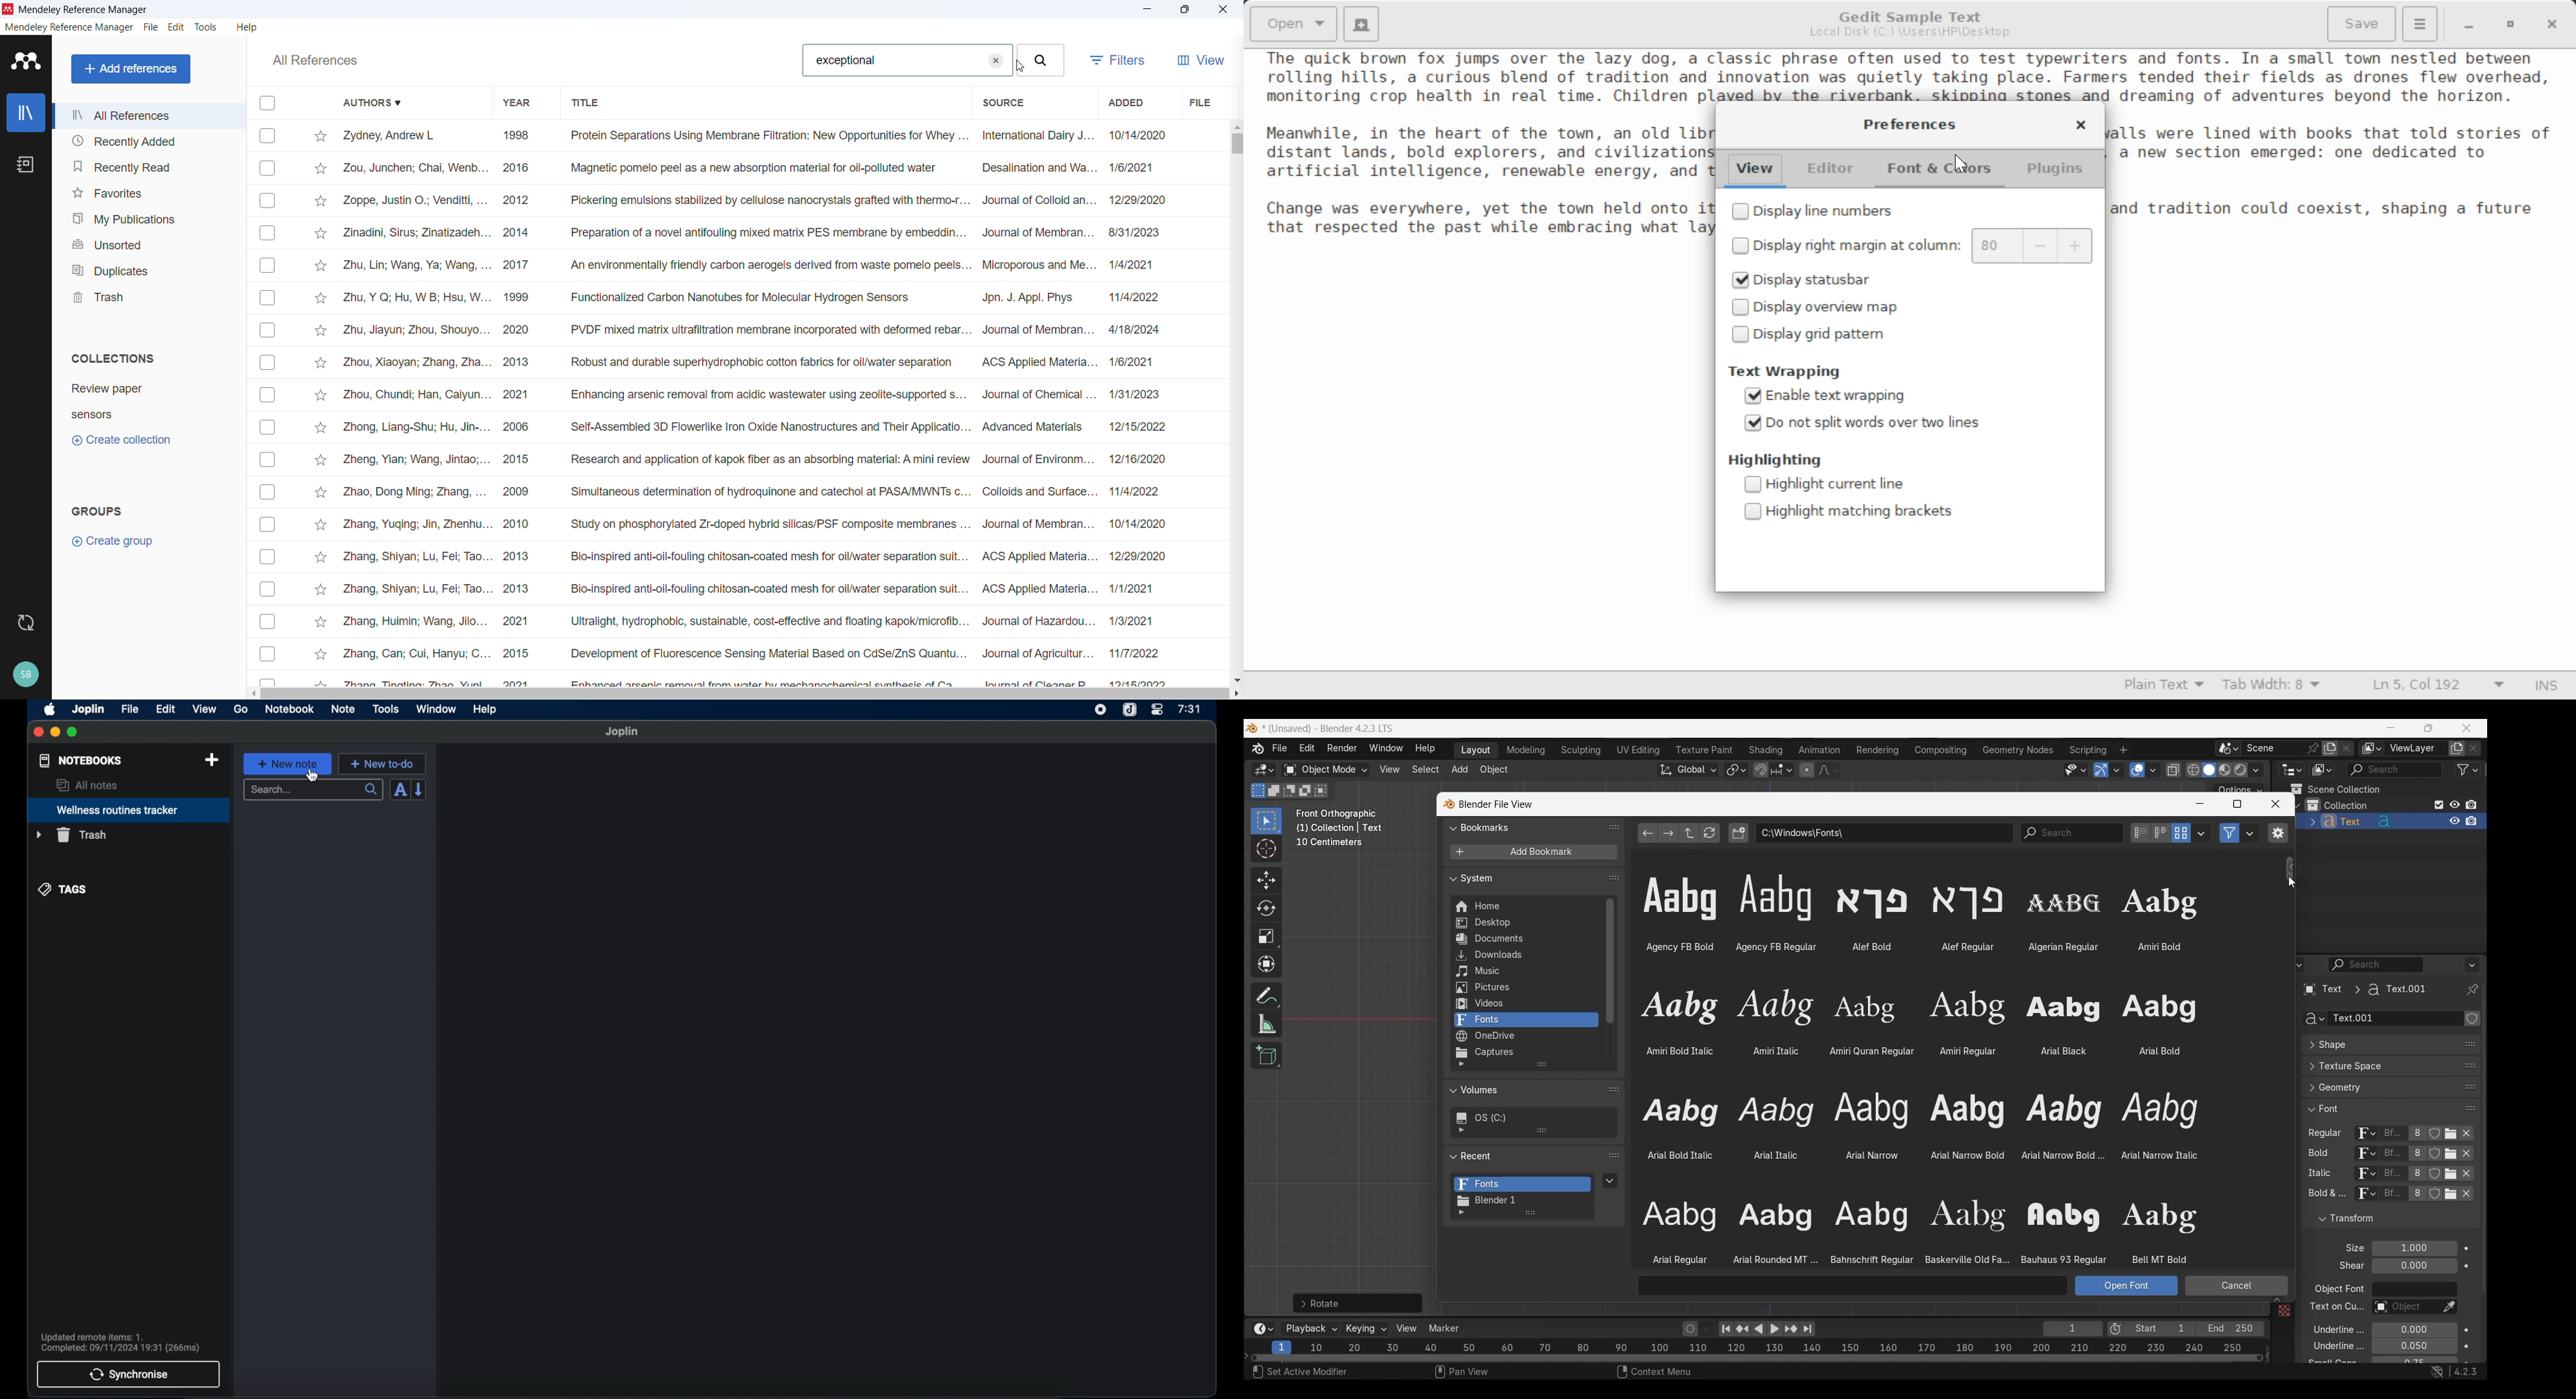  I want to click on Click to collapse Font, so click(2378, 1108).